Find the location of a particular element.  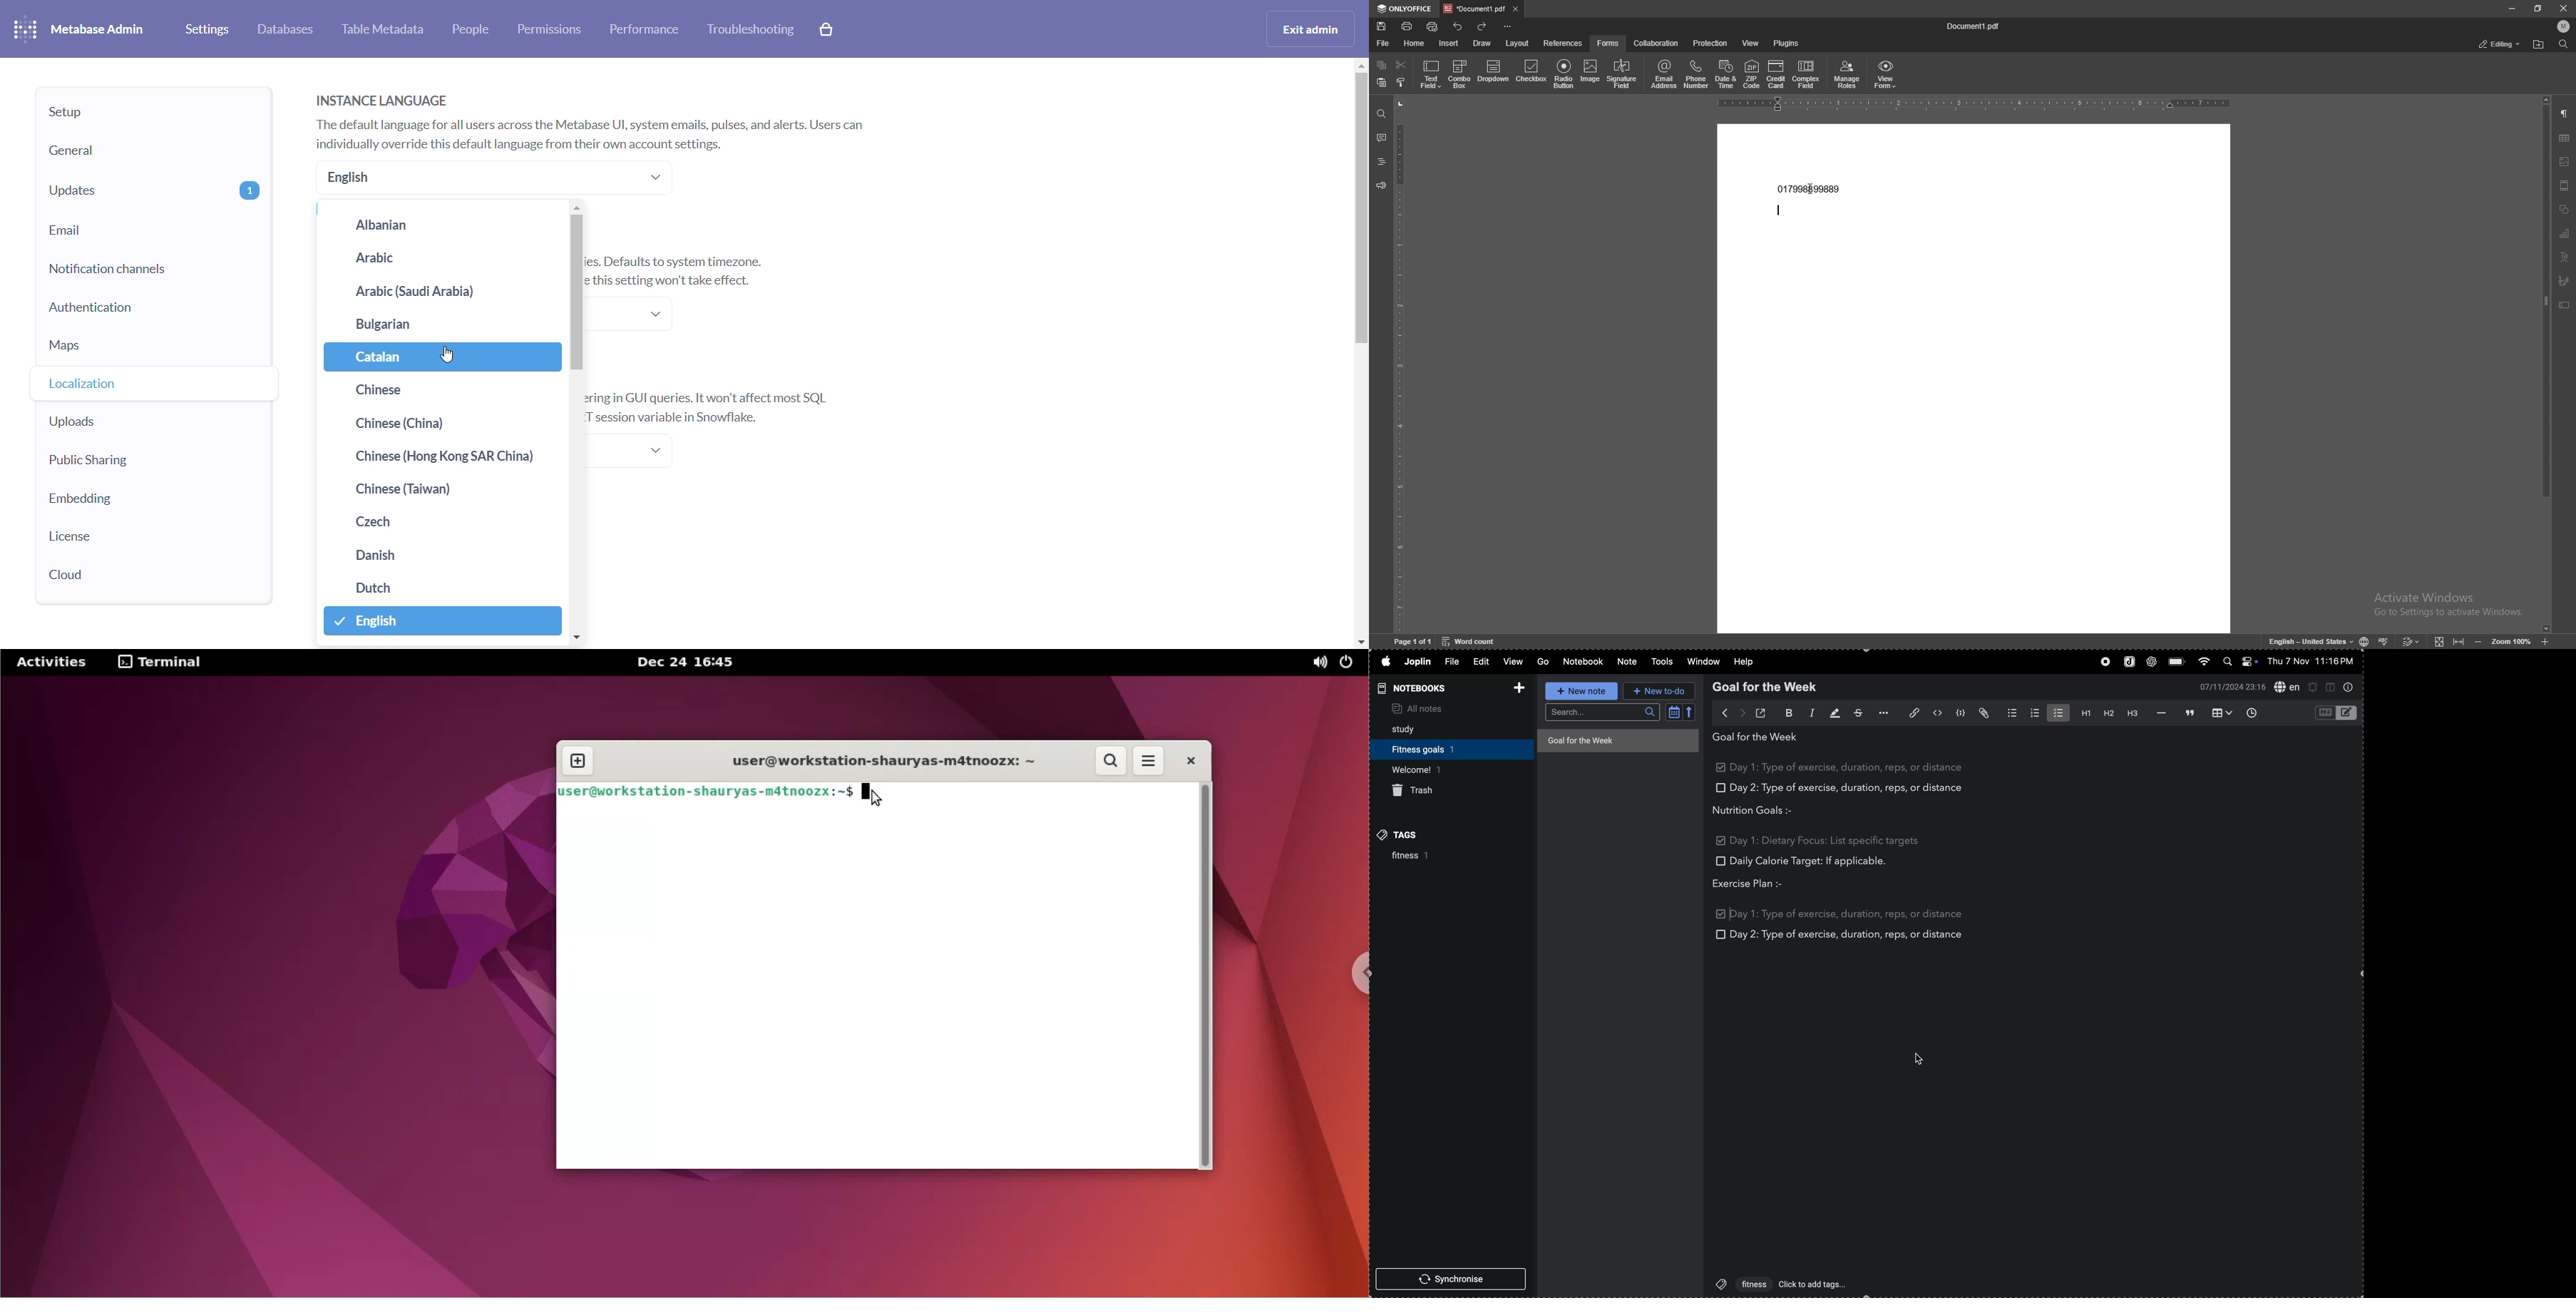

insert edit link is located at coordinates (1909, 712).